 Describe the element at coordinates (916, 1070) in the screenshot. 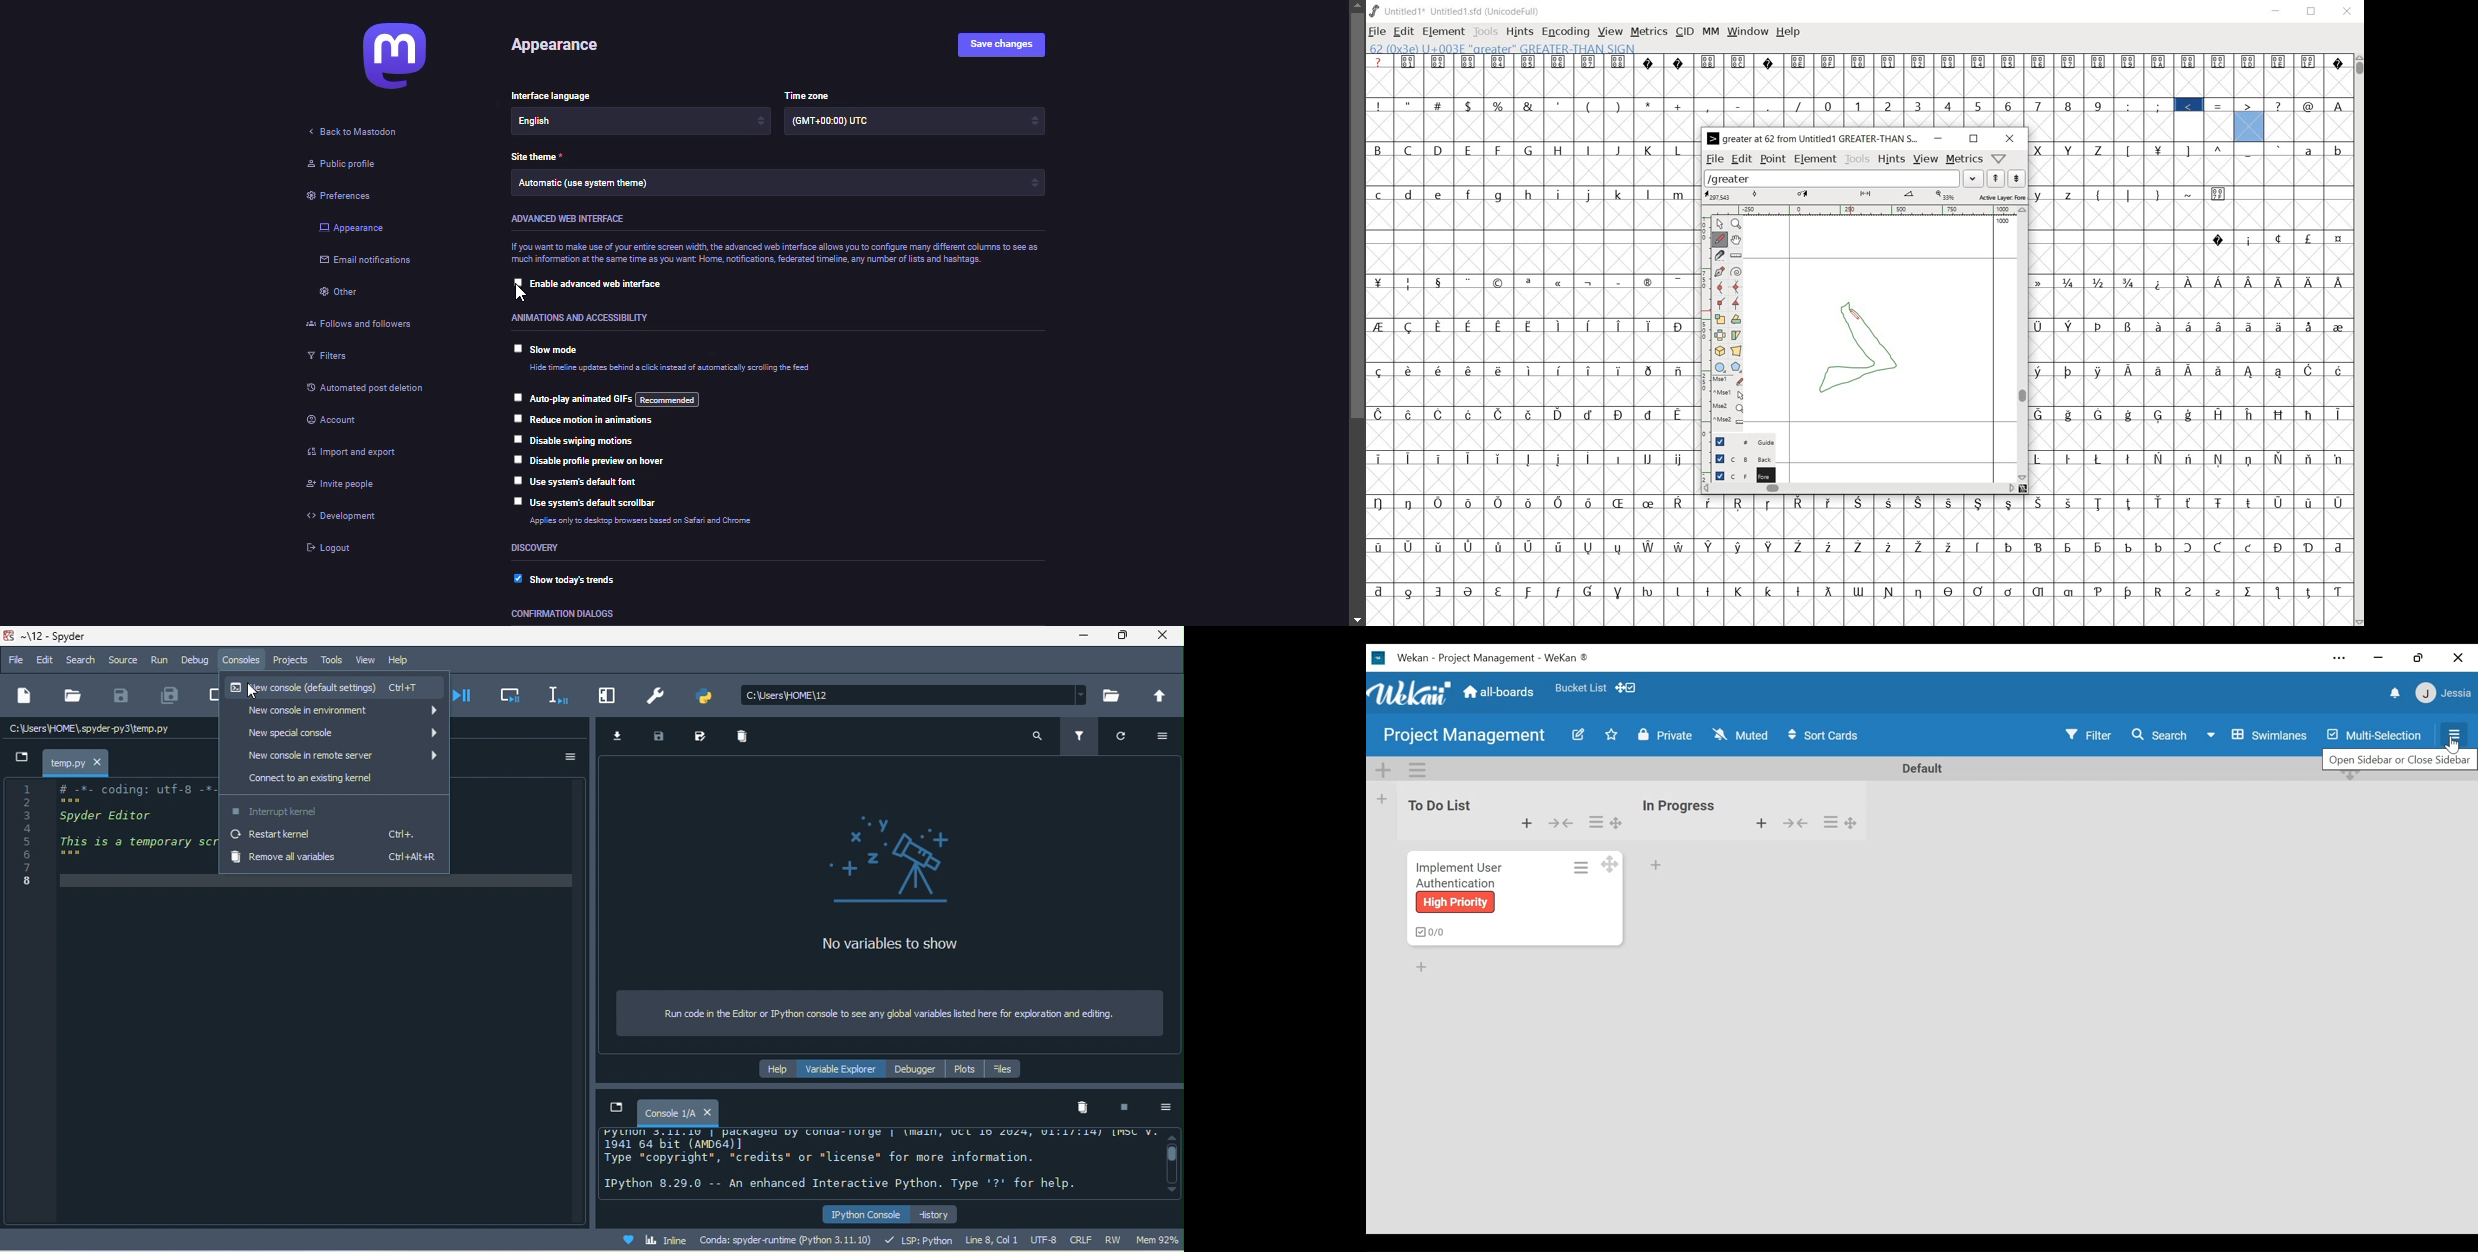

I see `debugger` at that location.